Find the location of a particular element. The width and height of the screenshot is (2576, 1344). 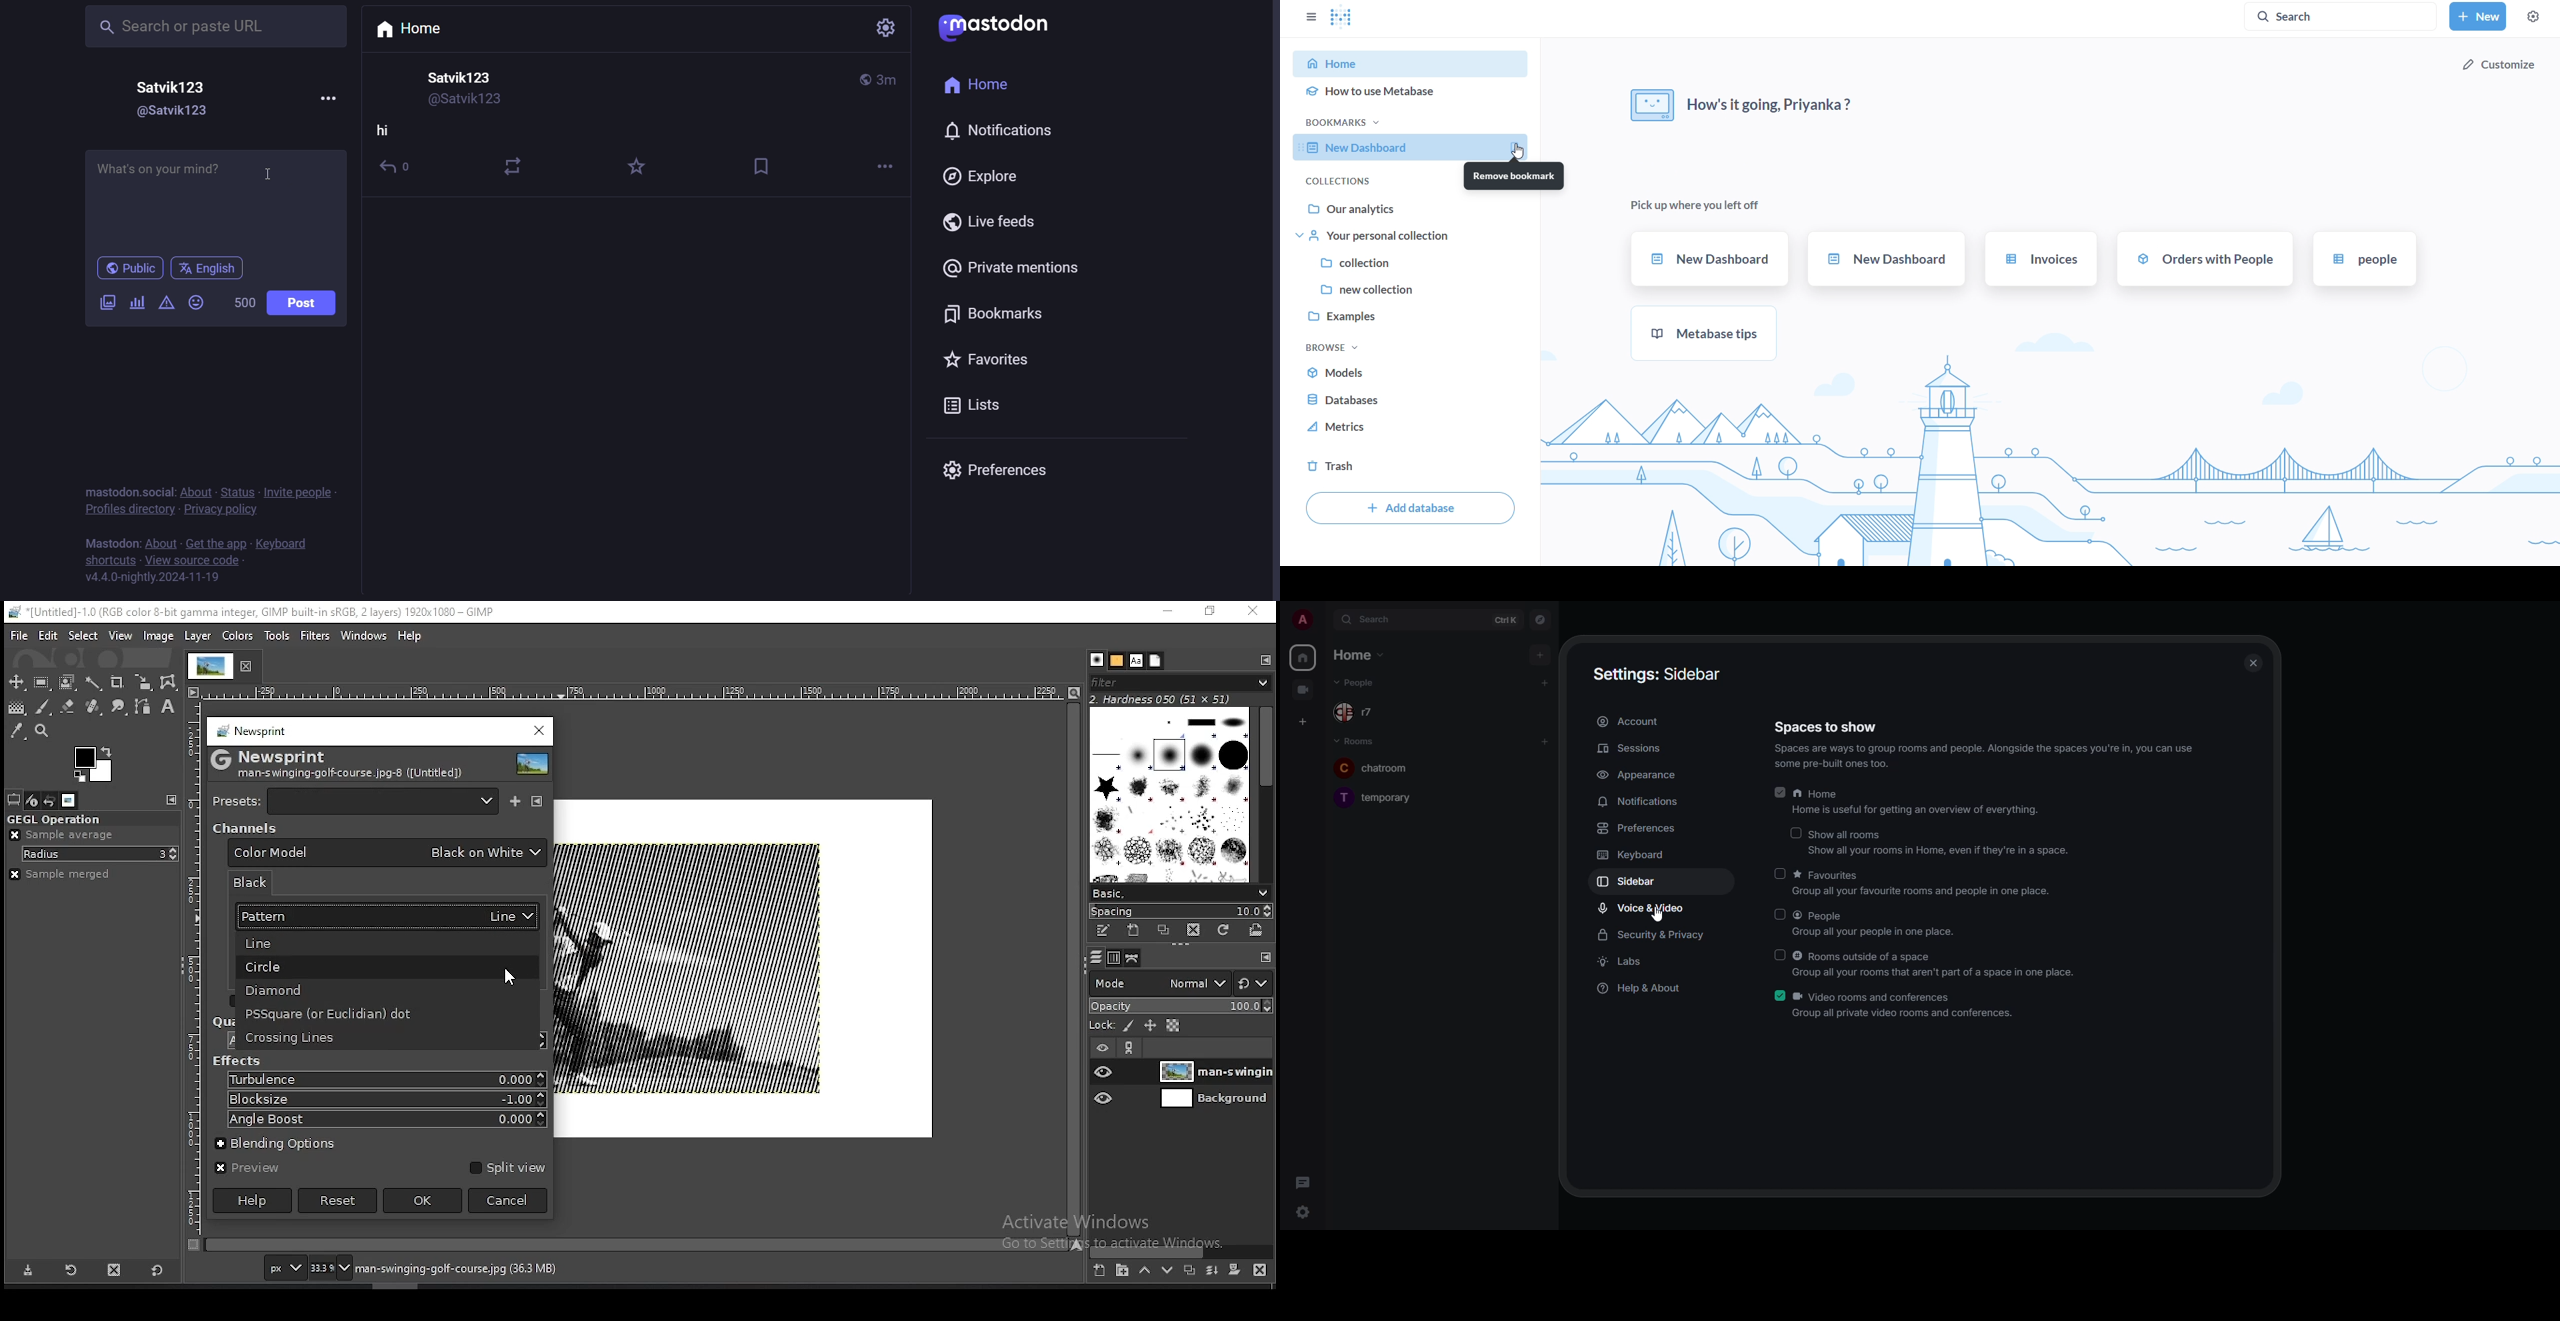

document history is located at coordinates (1155, 661).